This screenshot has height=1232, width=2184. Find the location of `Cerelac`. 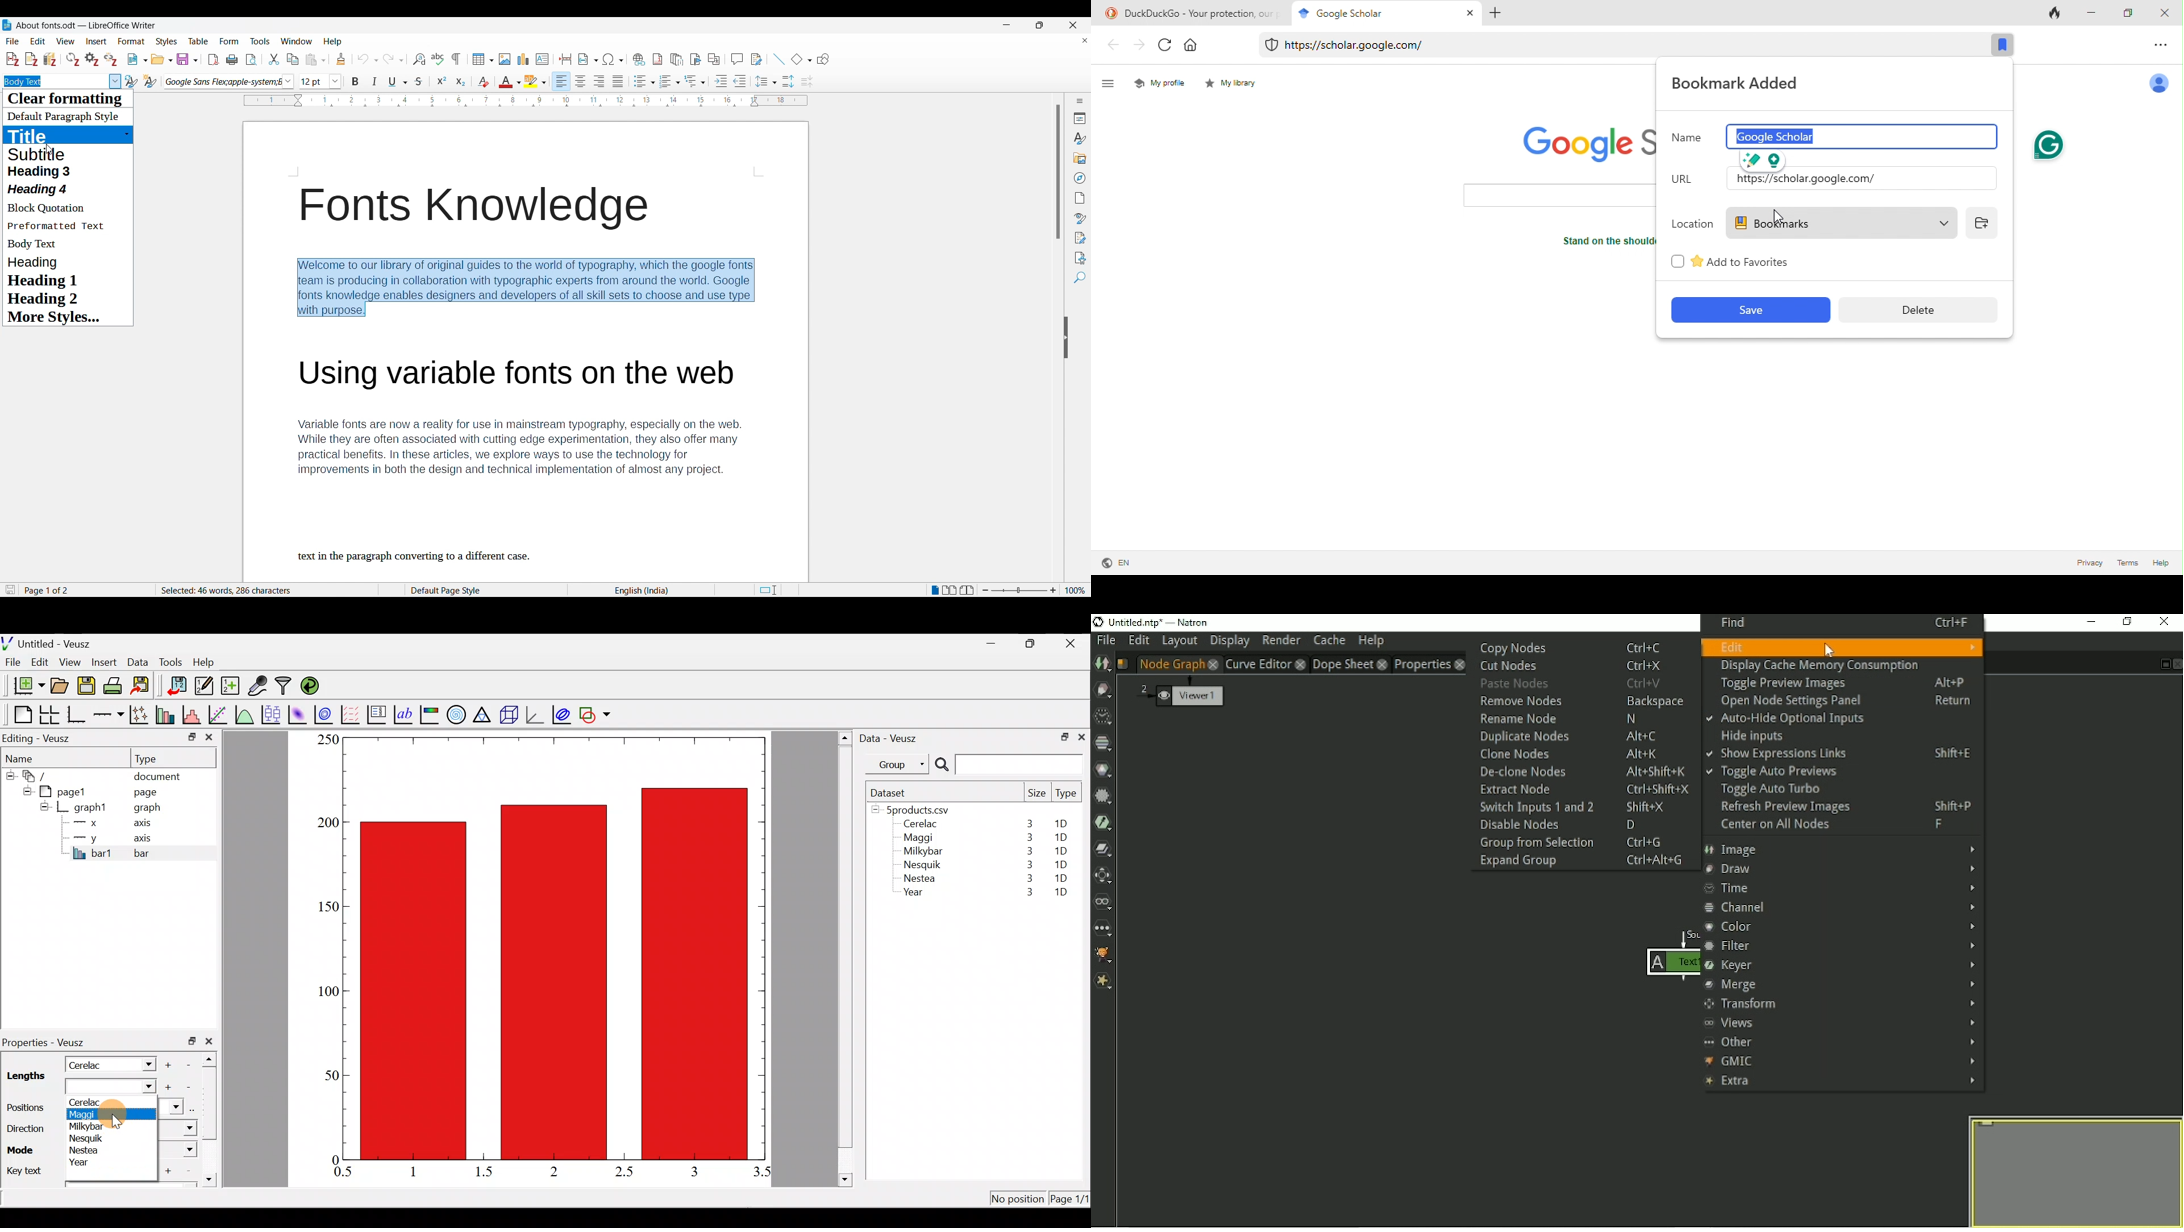

Cerelac is located at coordinates (94, 1102).